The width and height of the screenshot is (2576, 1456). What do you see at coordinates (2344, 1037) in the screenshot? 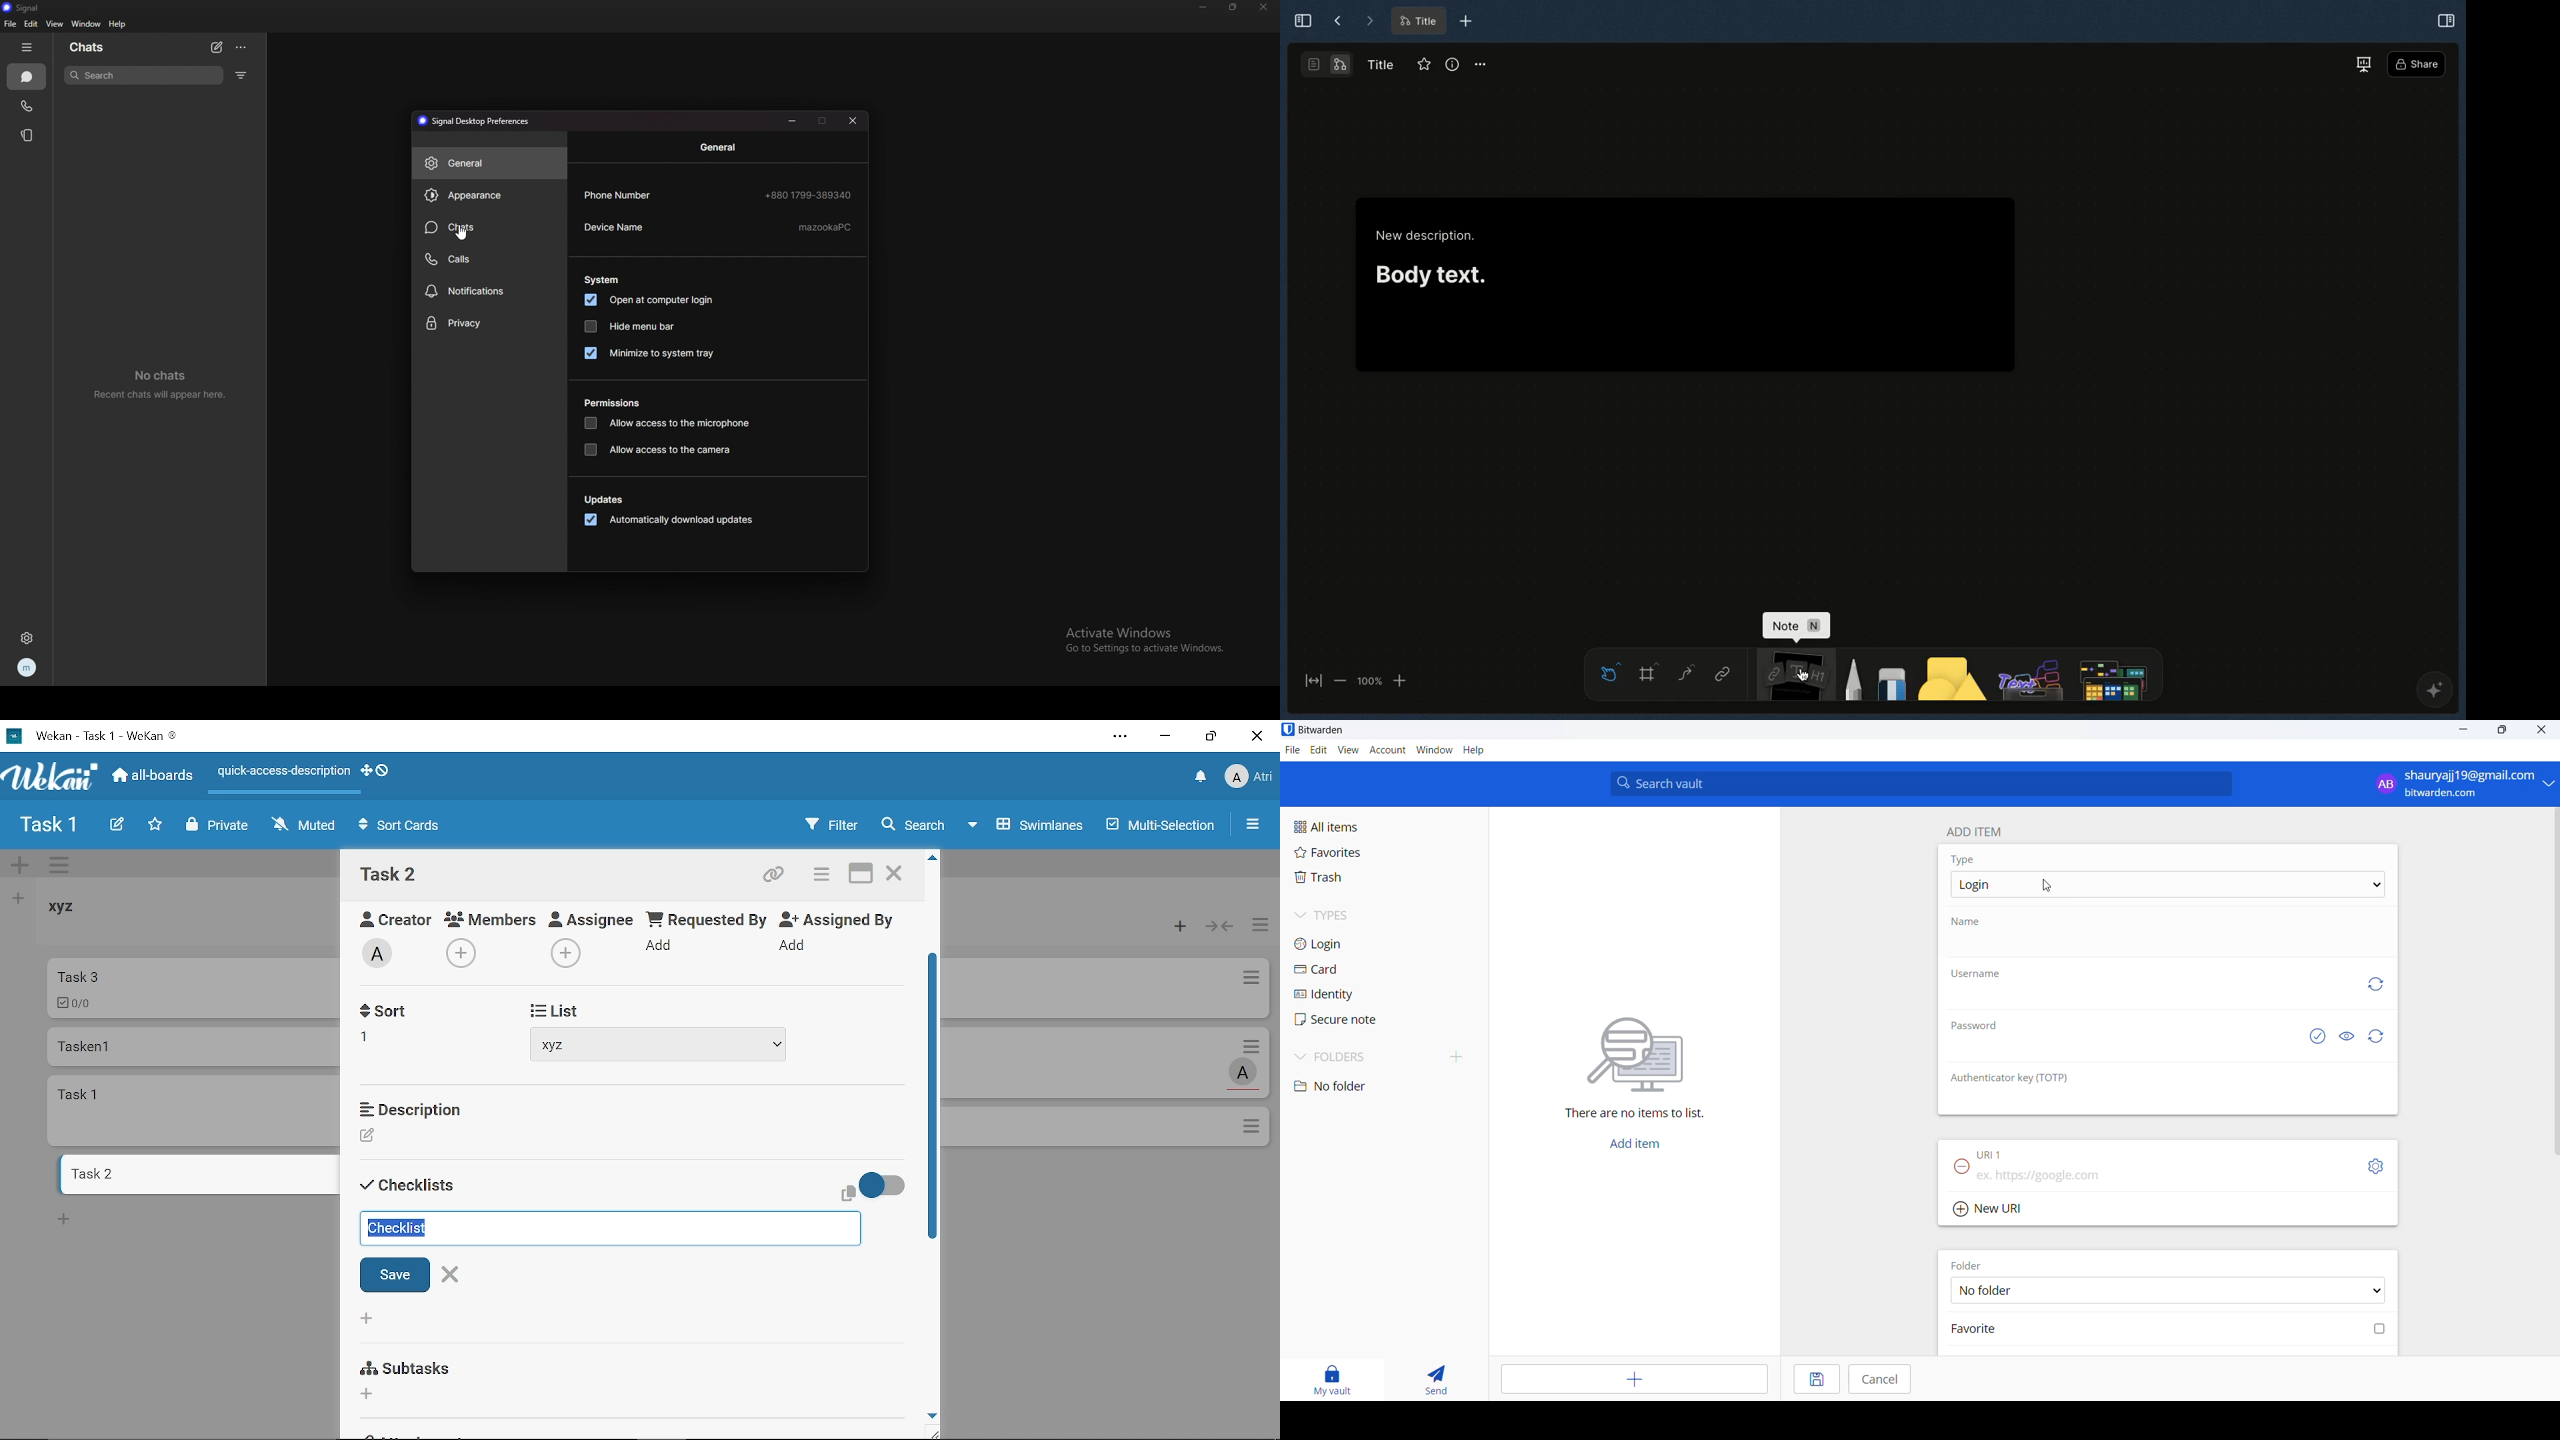
I see `hide` at bounding box center [2344, 1037].